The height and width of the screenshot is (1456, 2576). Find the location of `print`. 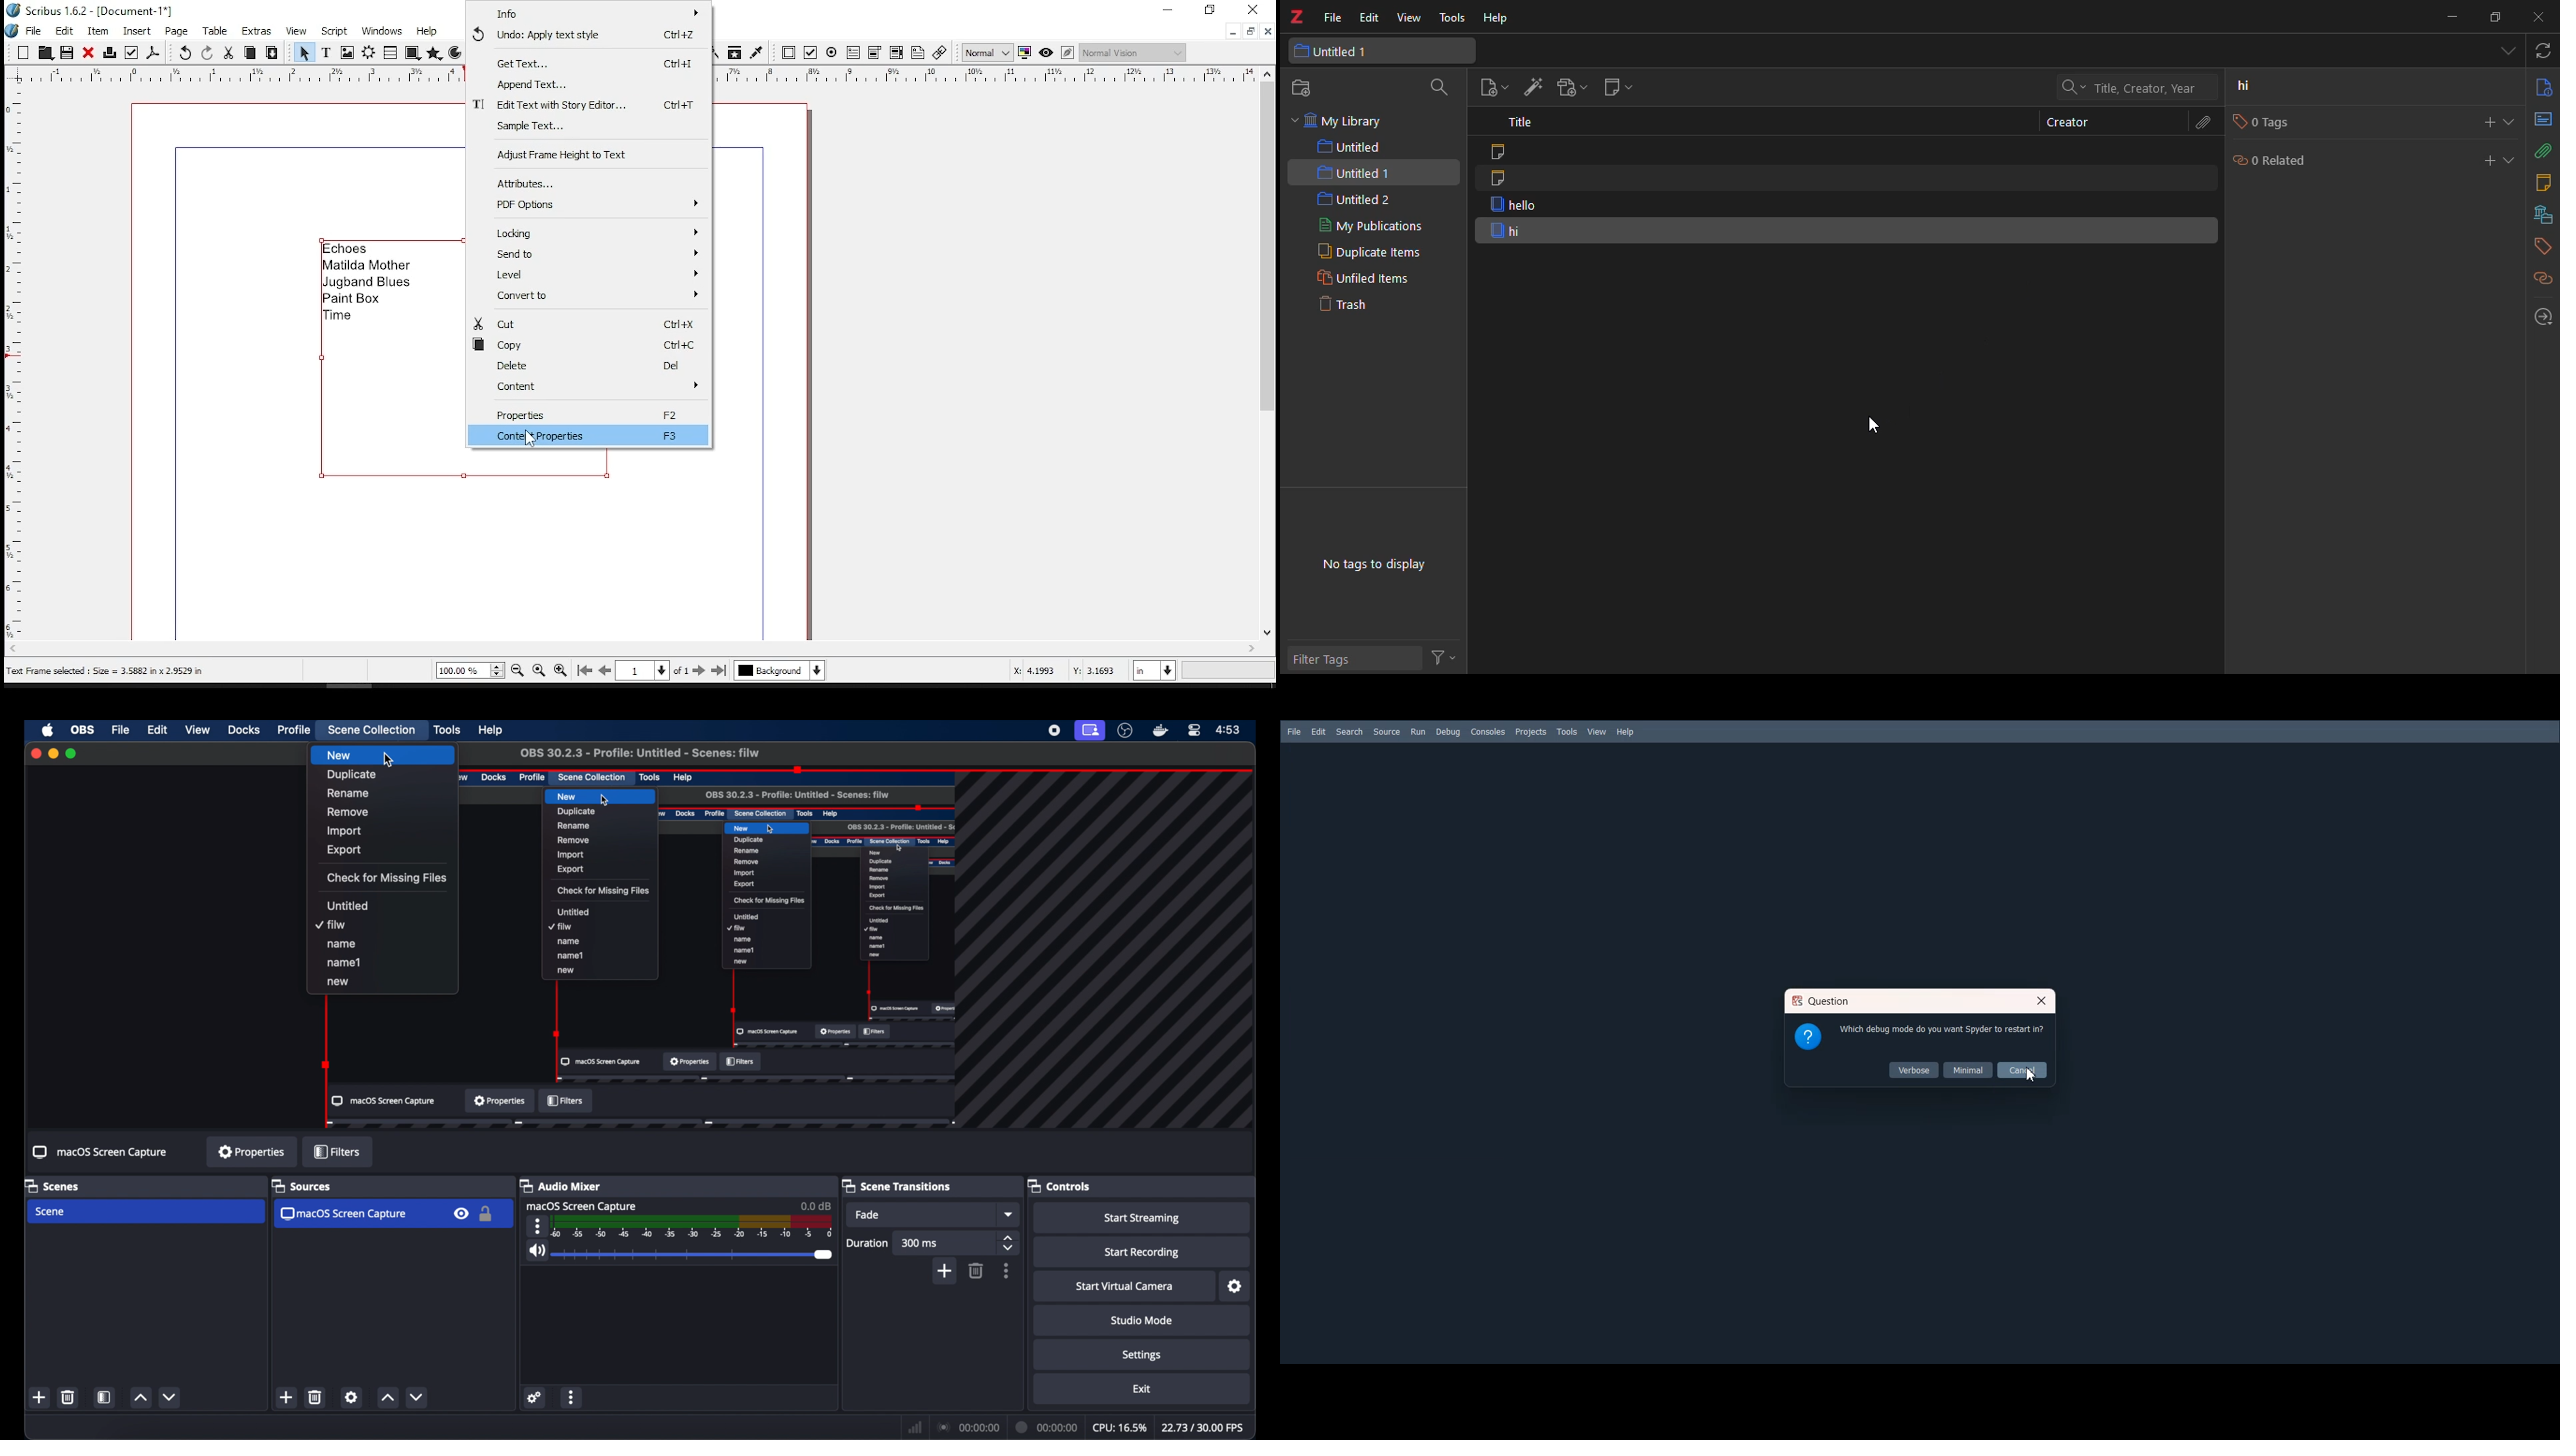

print is located at coordinates (111, 51).